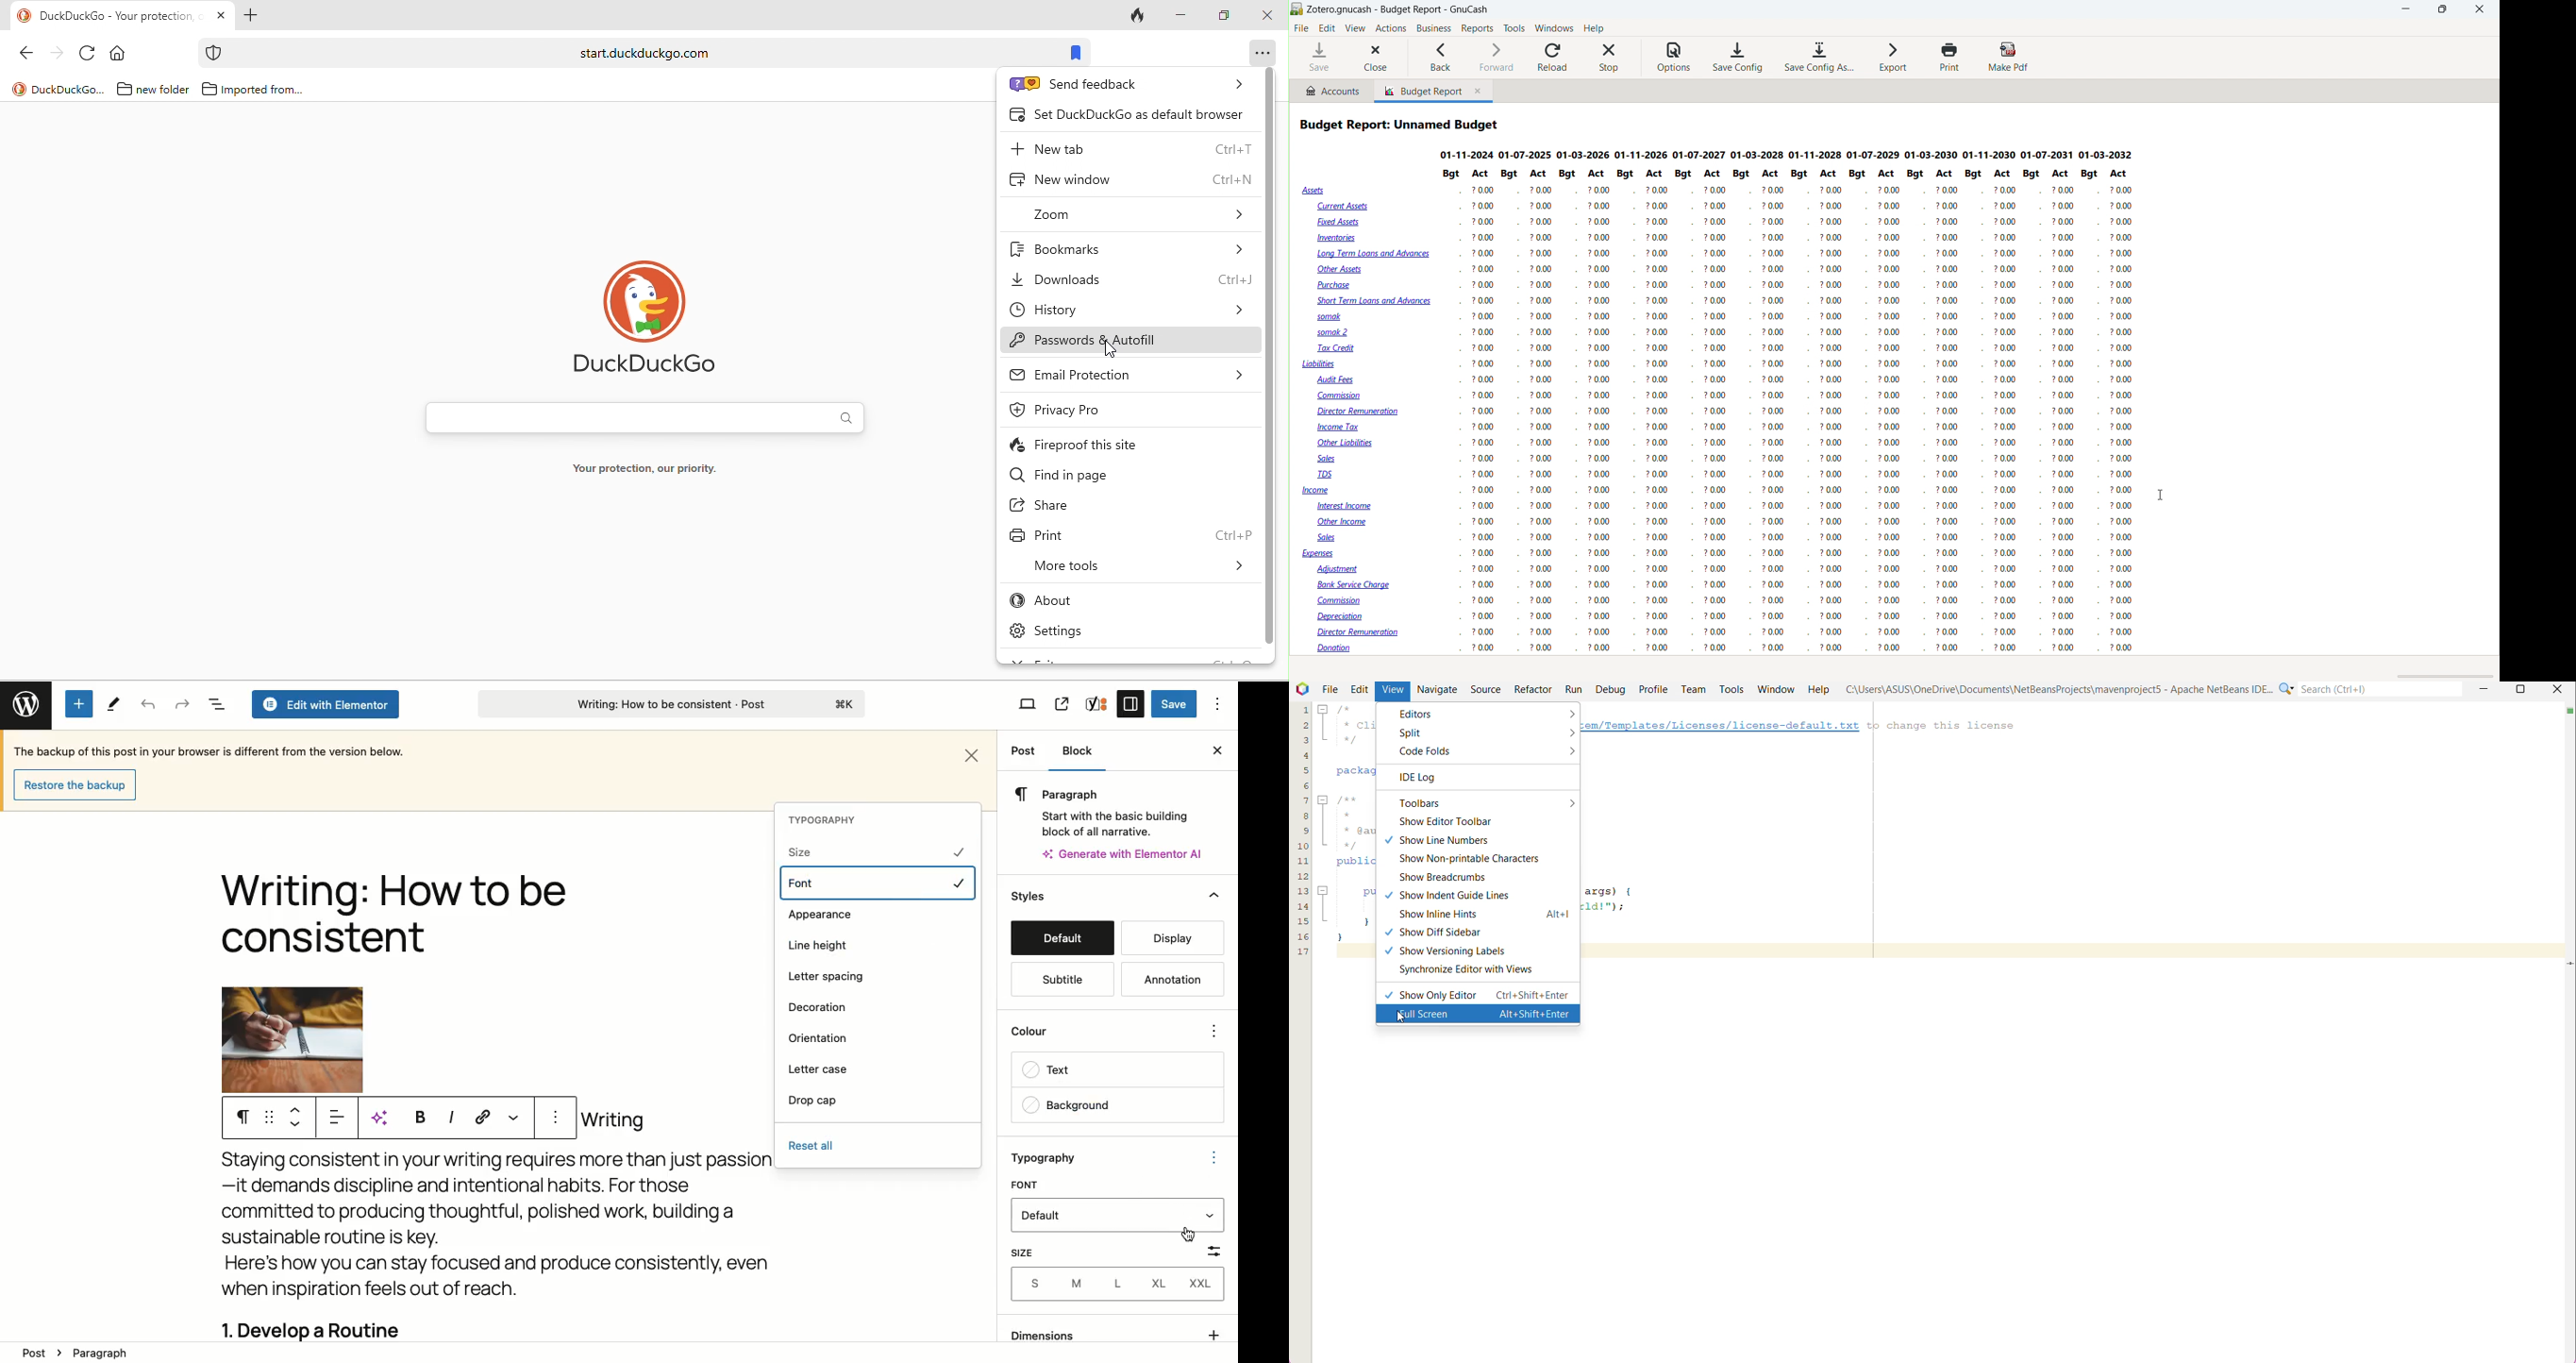 The image size is (2576, 1372). What do you see at coordinates (820, 916) in the screenshot?
I see `Appearance` at bounding box center [820, 916].